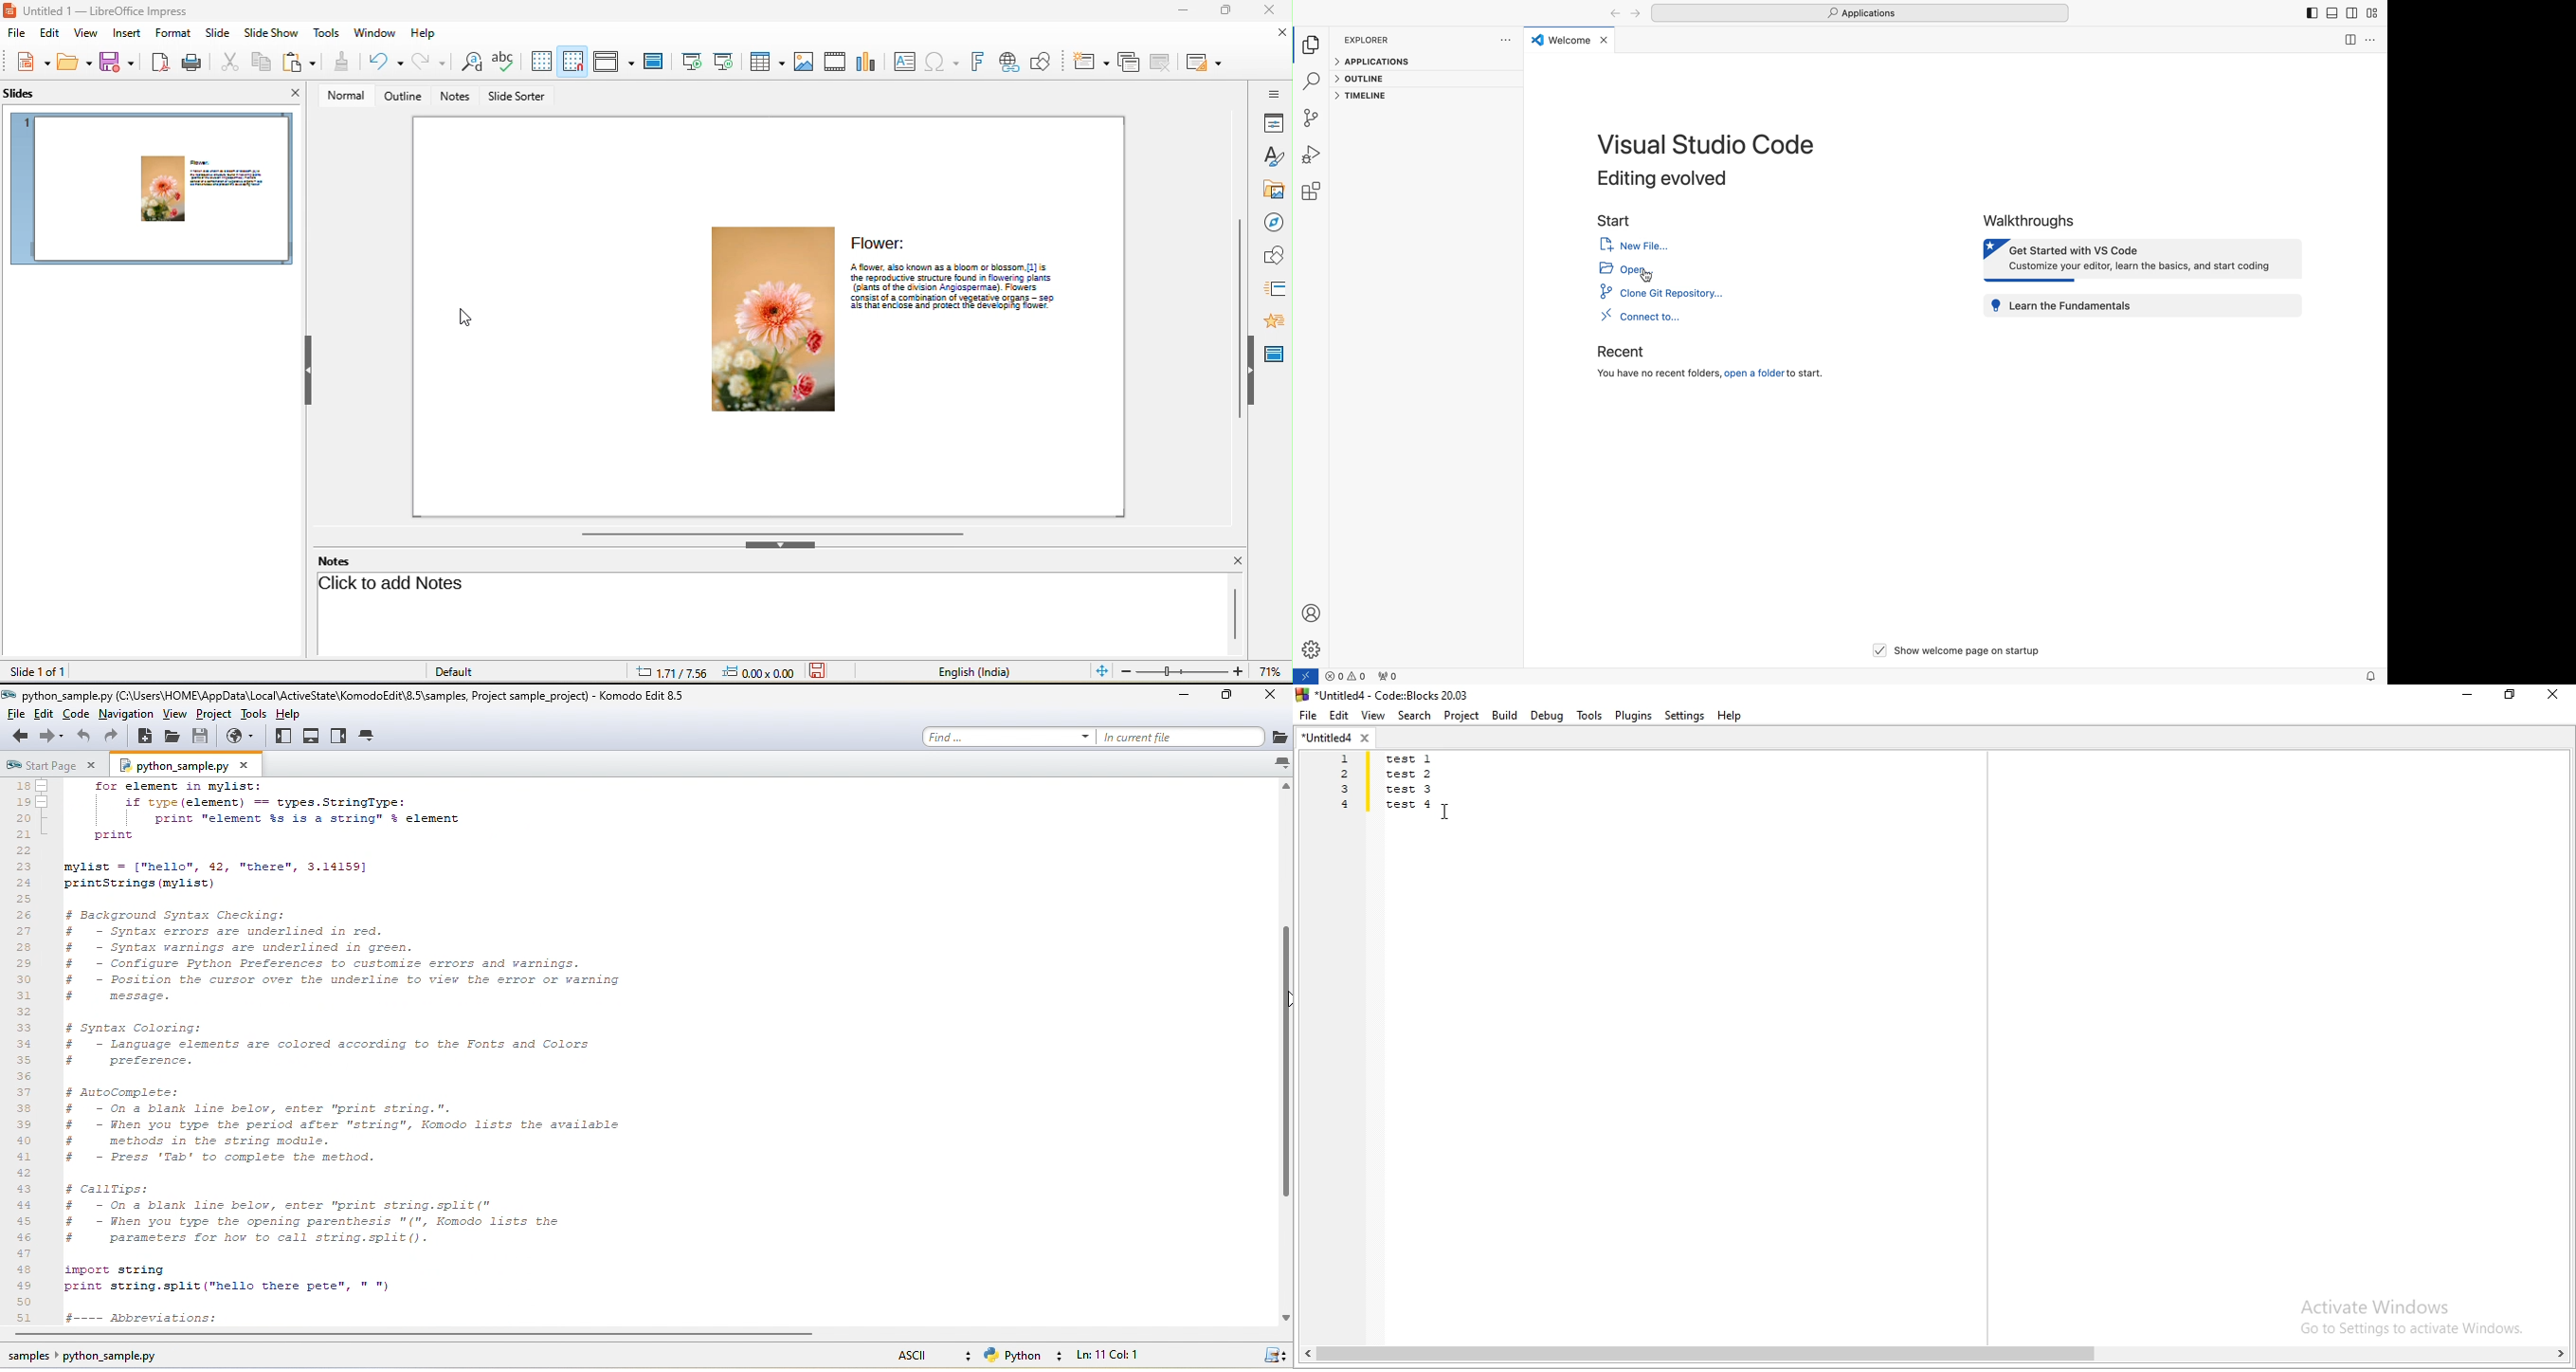 This screenshot has width=2576, height=1372. I want to click on test 1, so click(1422, 759).